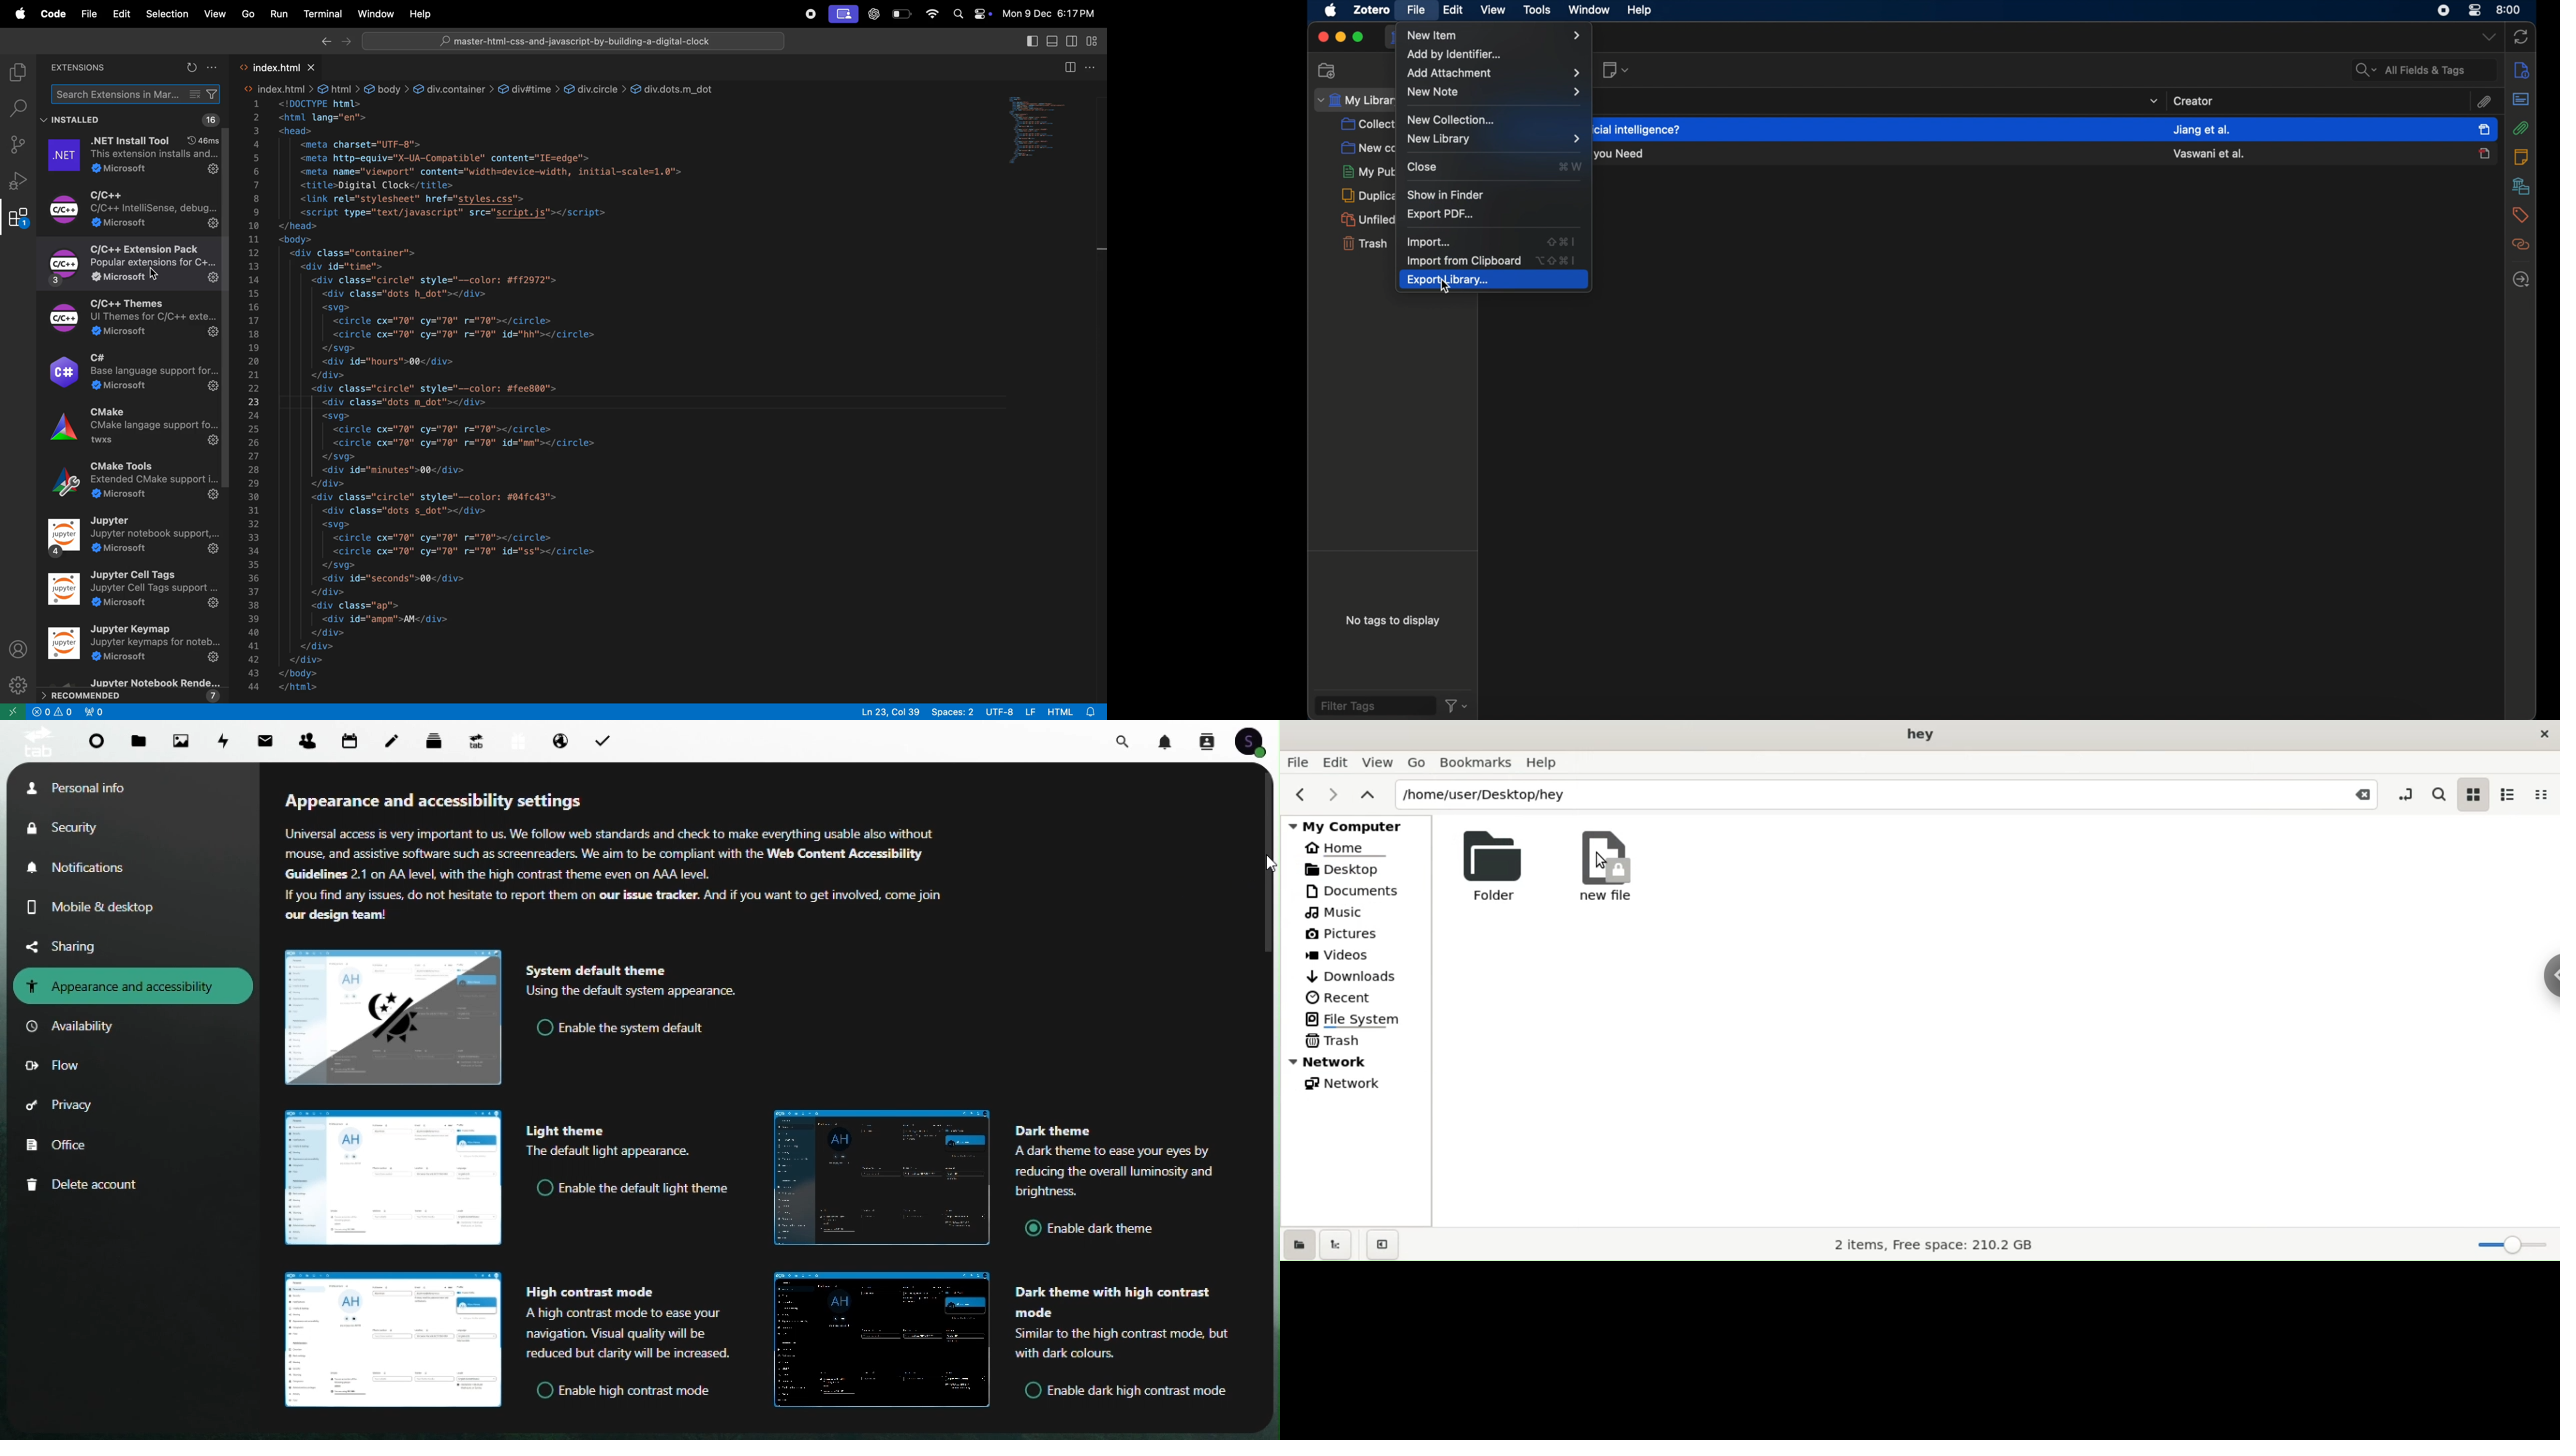  What do you see at coordinates (883, 1340) in the screenshot?
I see `Dark theme with high contrast mode` at bounding box center [883, 1340].